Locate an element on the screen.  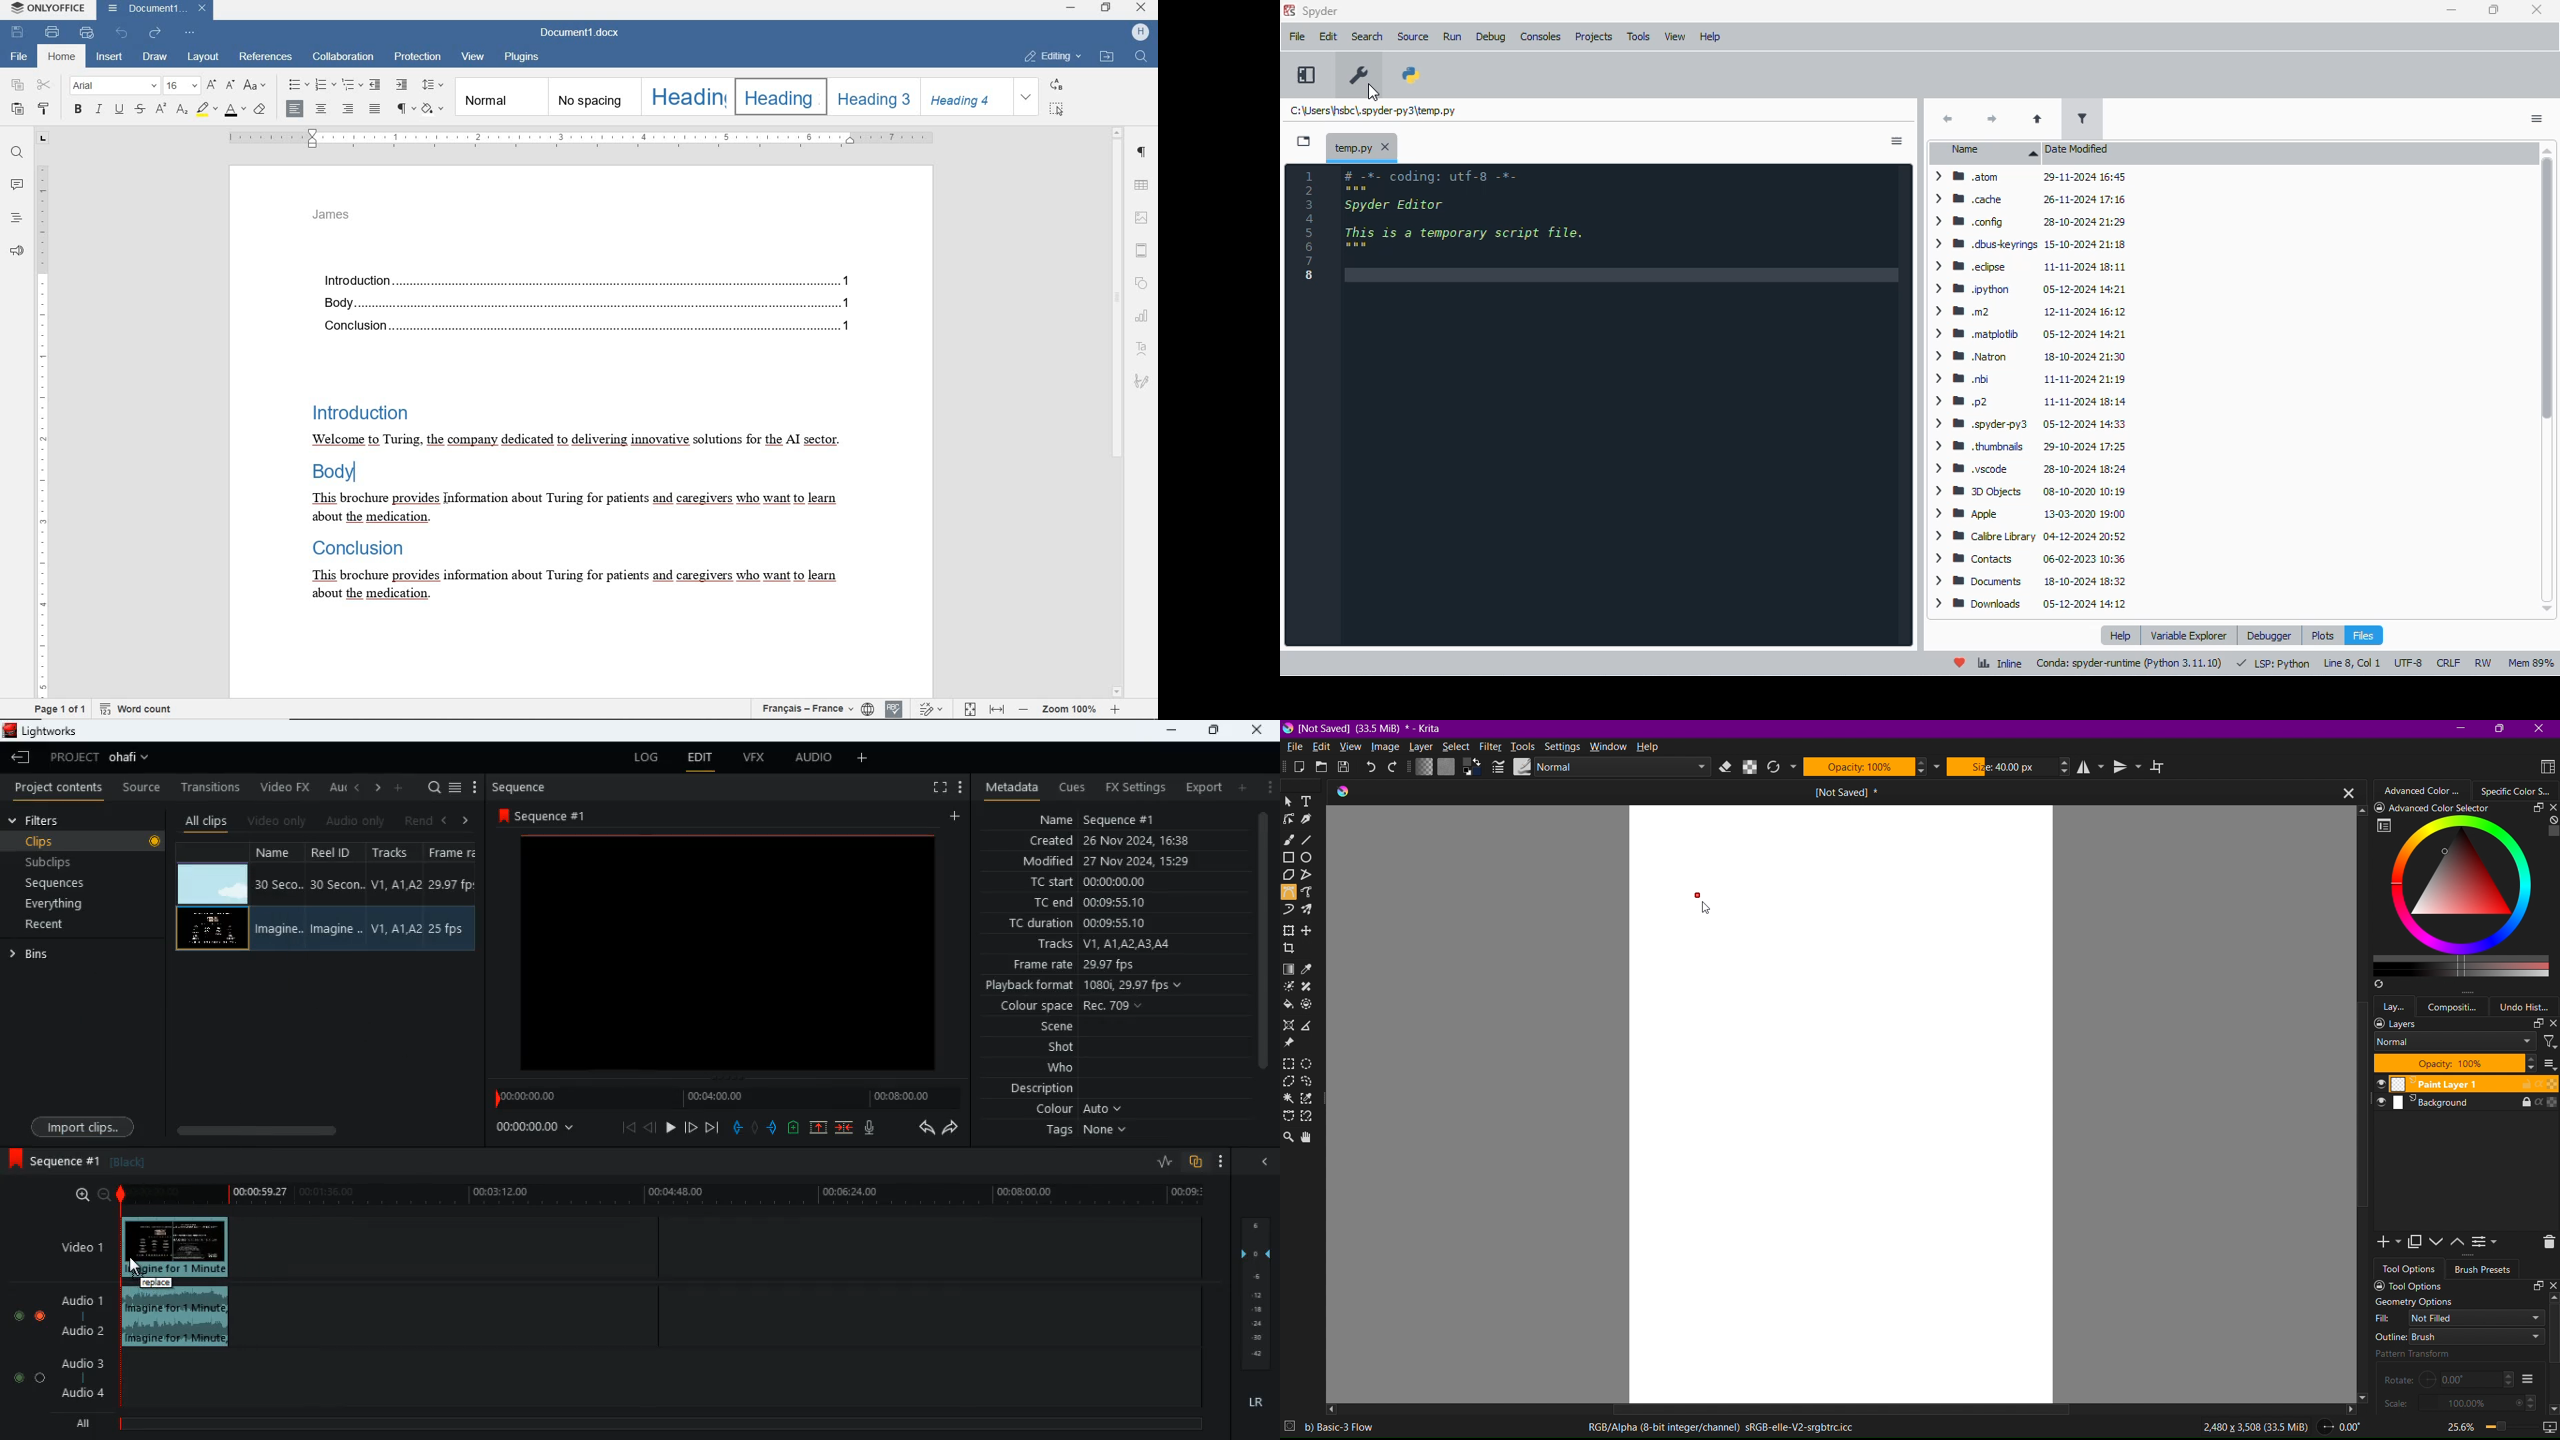
UTF-8 is located at coordinates (2409, 664).